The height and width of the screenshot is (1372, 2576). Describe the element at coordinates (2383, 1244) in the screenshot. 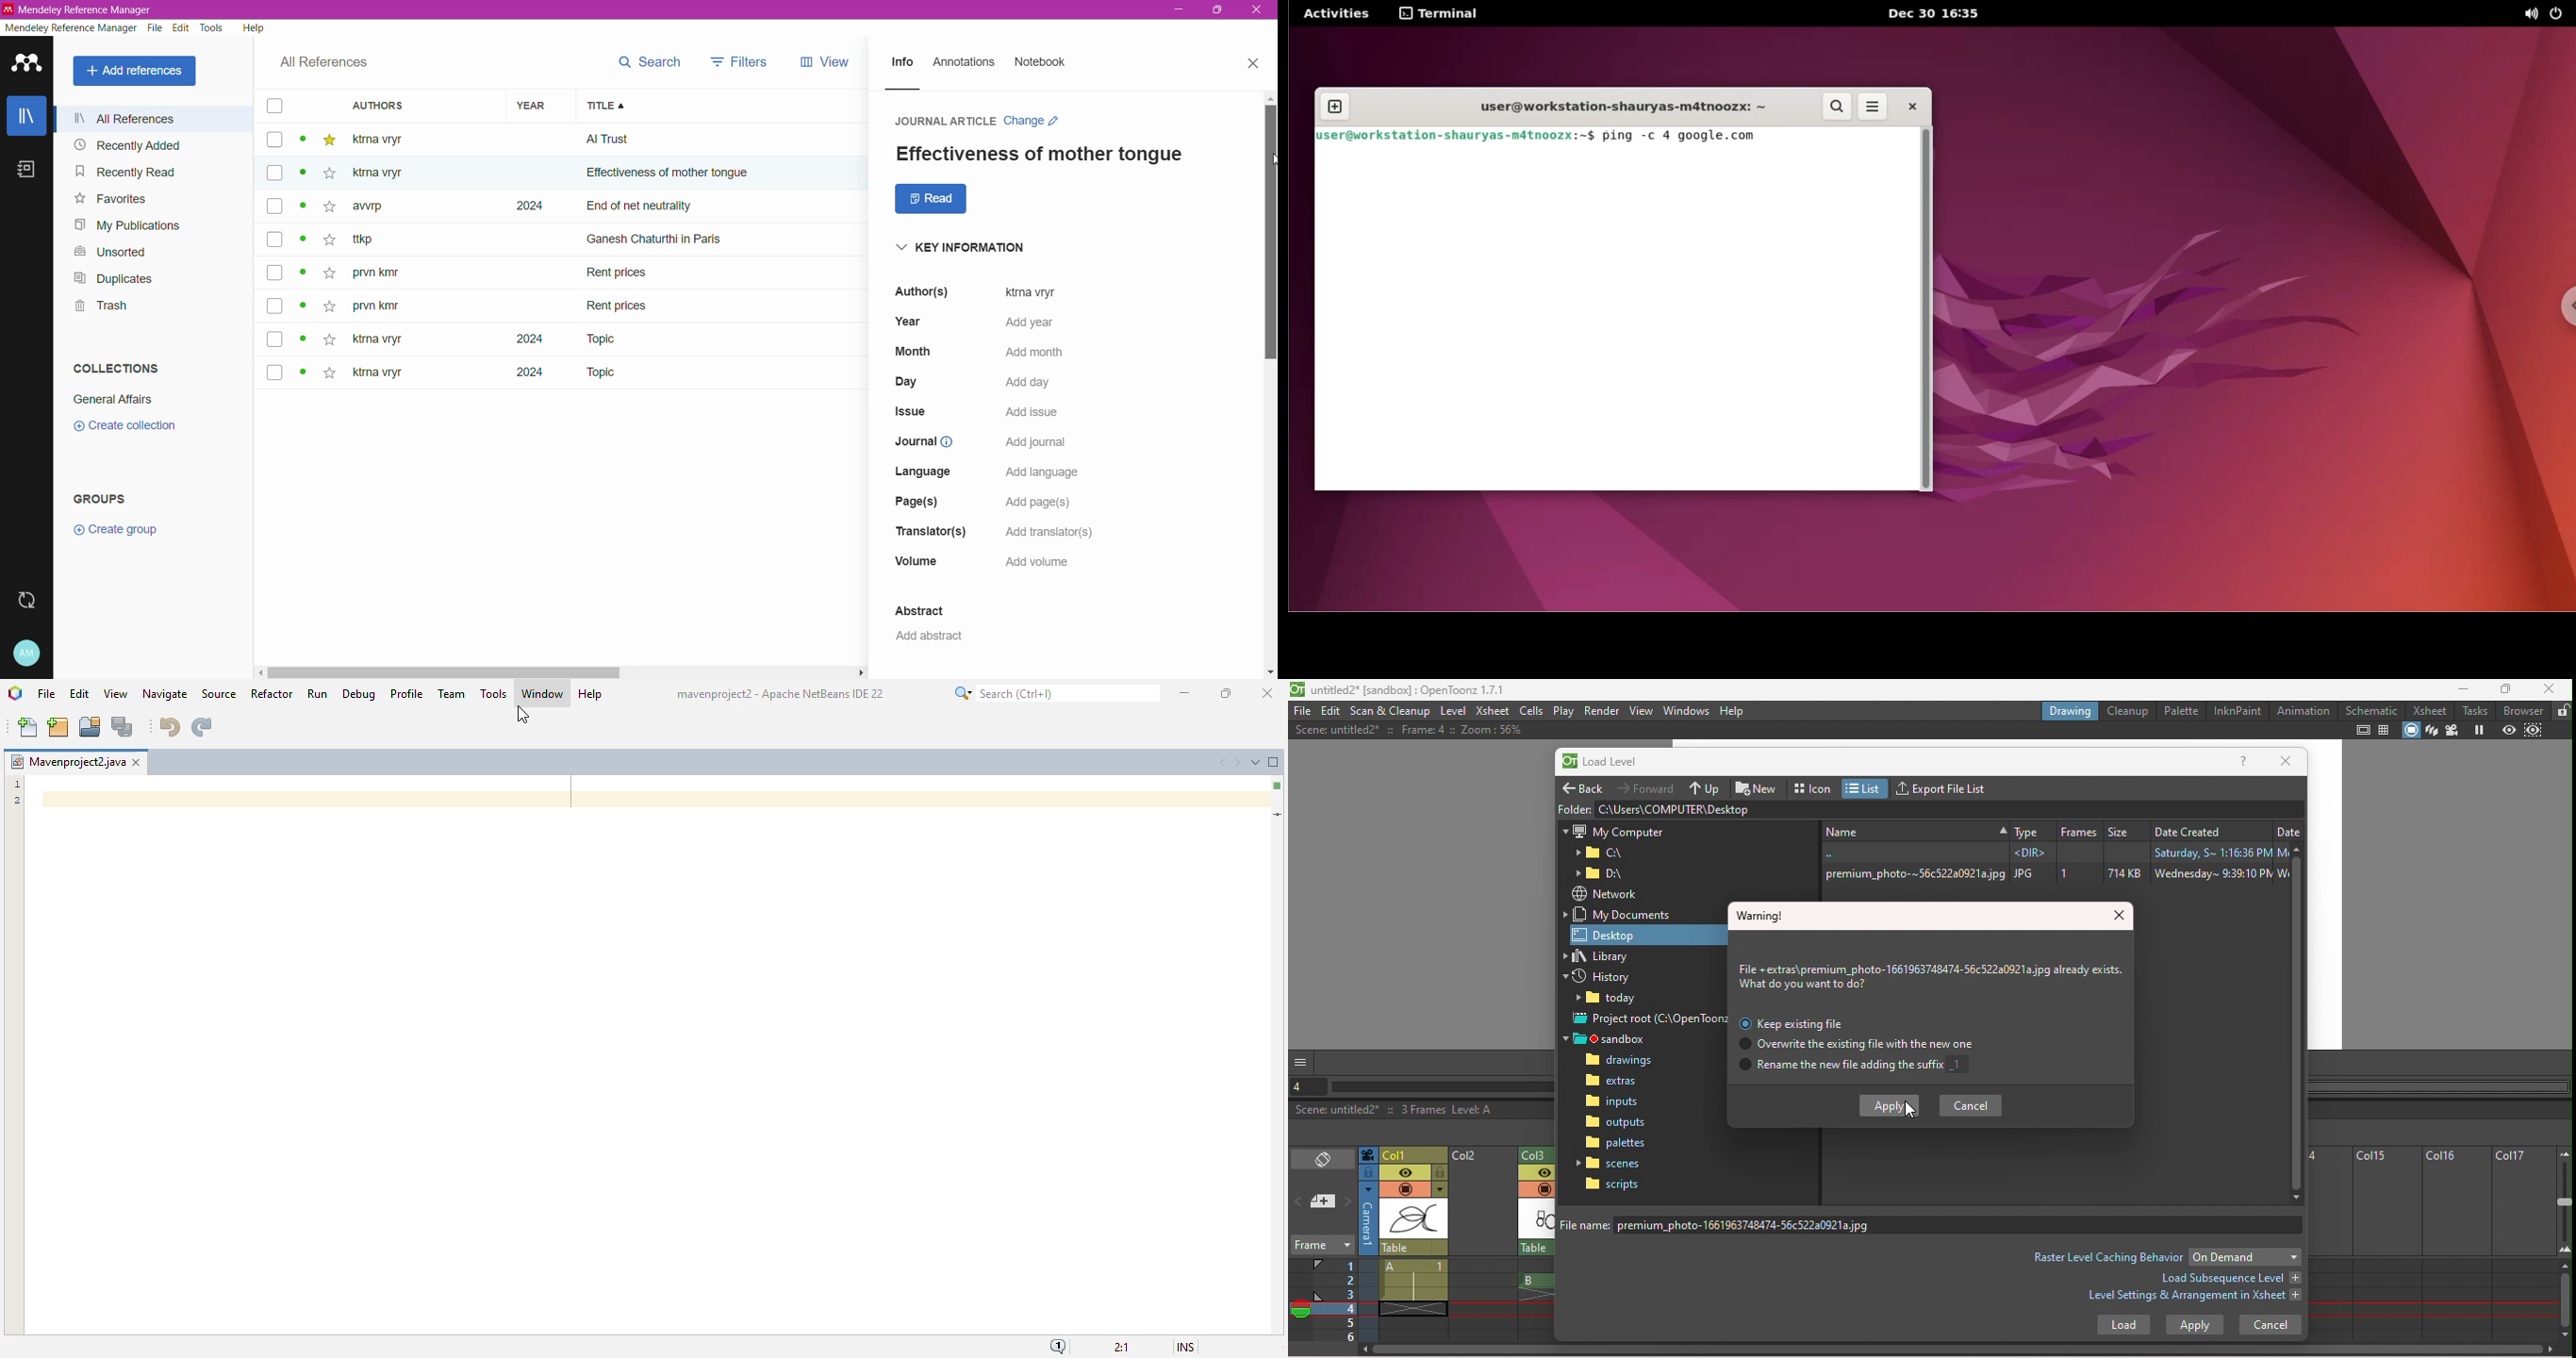

I see `Column 15` at that location.